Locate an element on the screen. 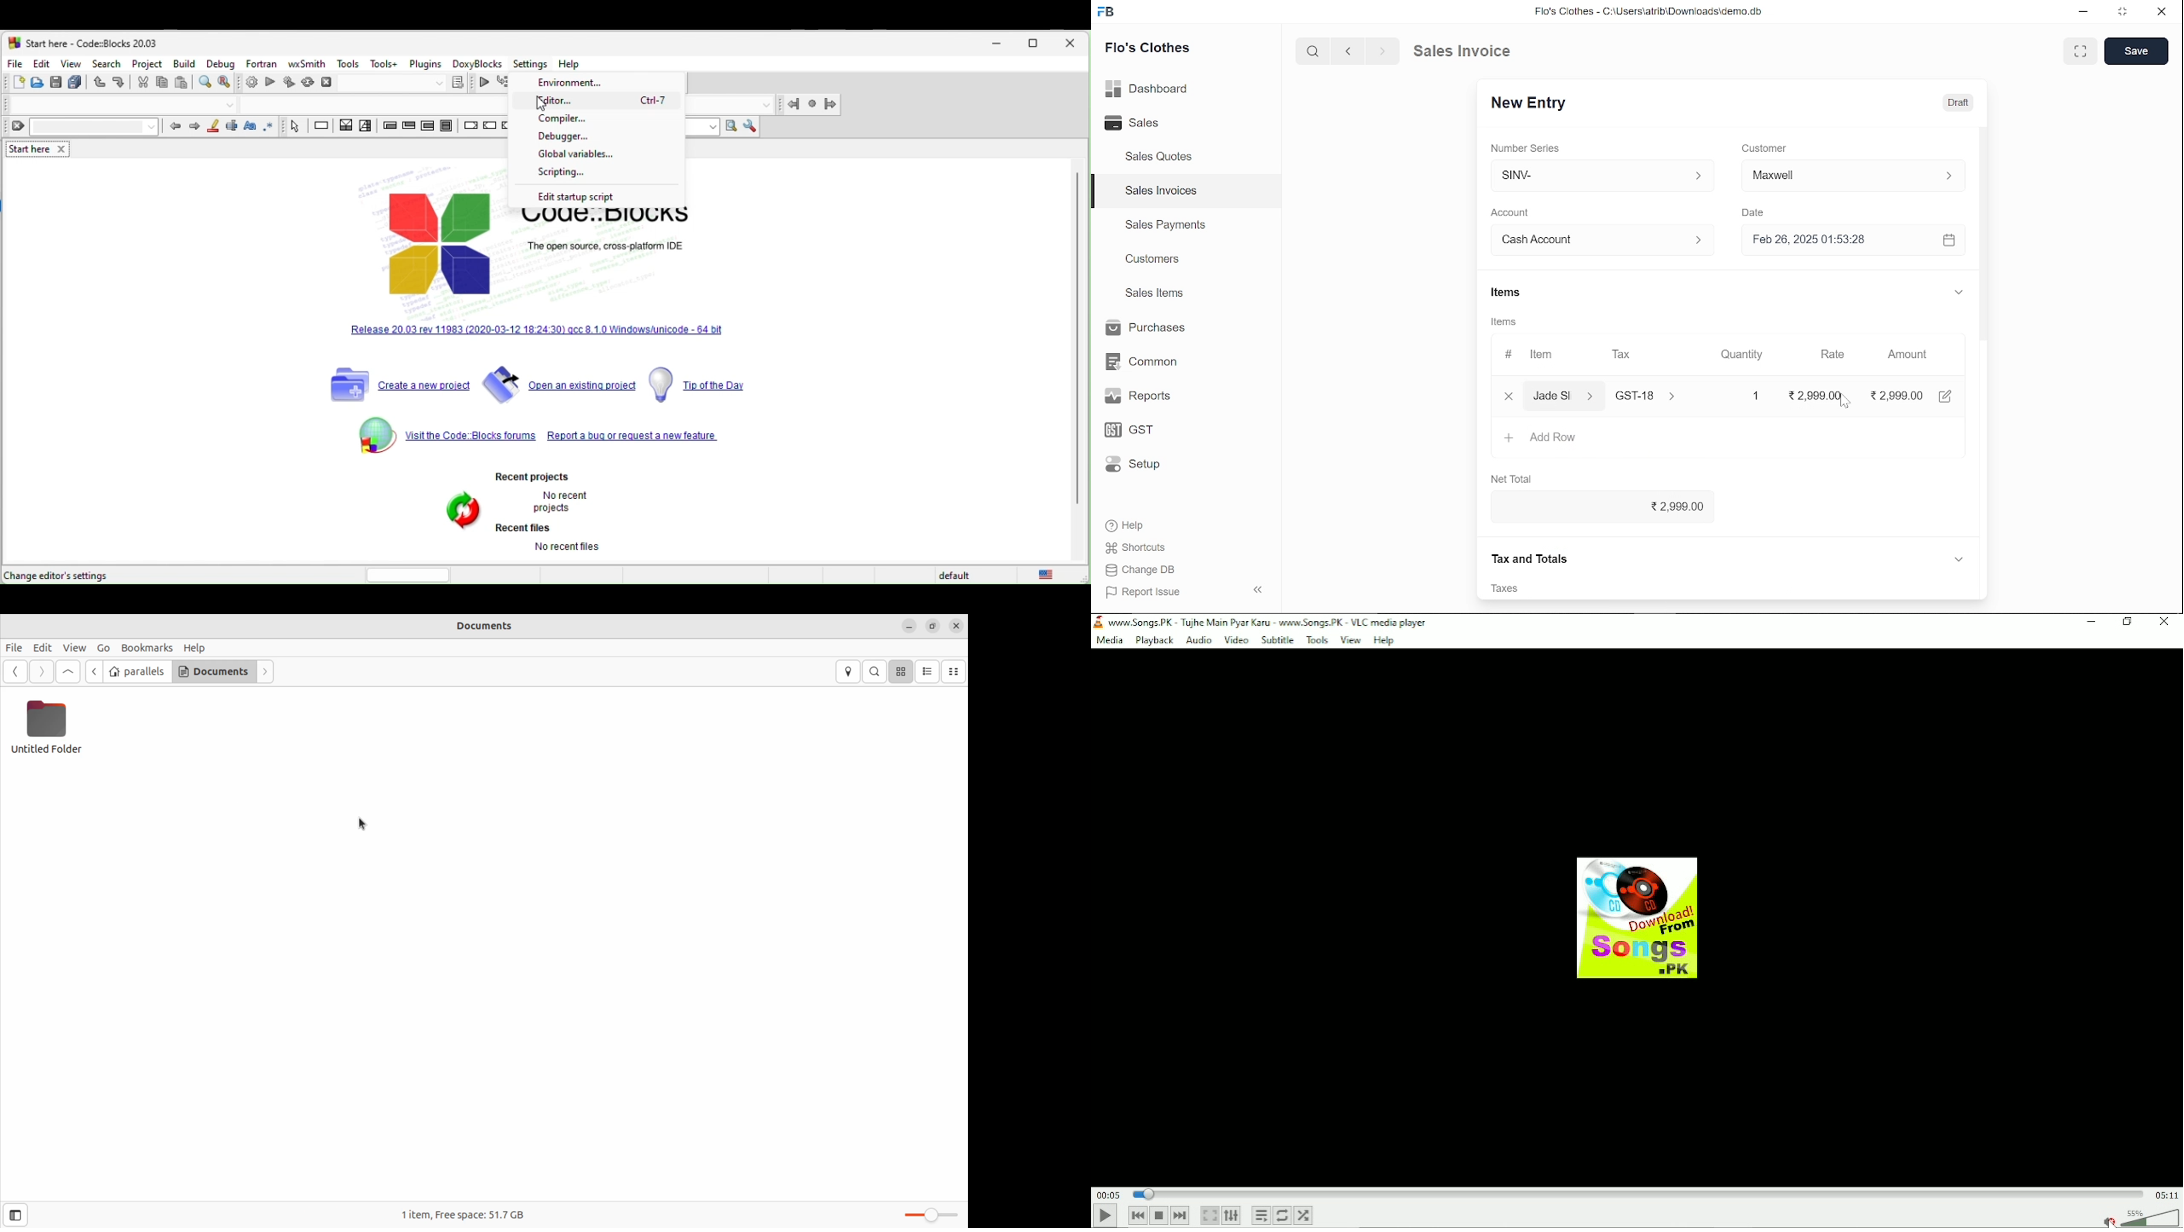  save is located at coordinates (2137, 51).